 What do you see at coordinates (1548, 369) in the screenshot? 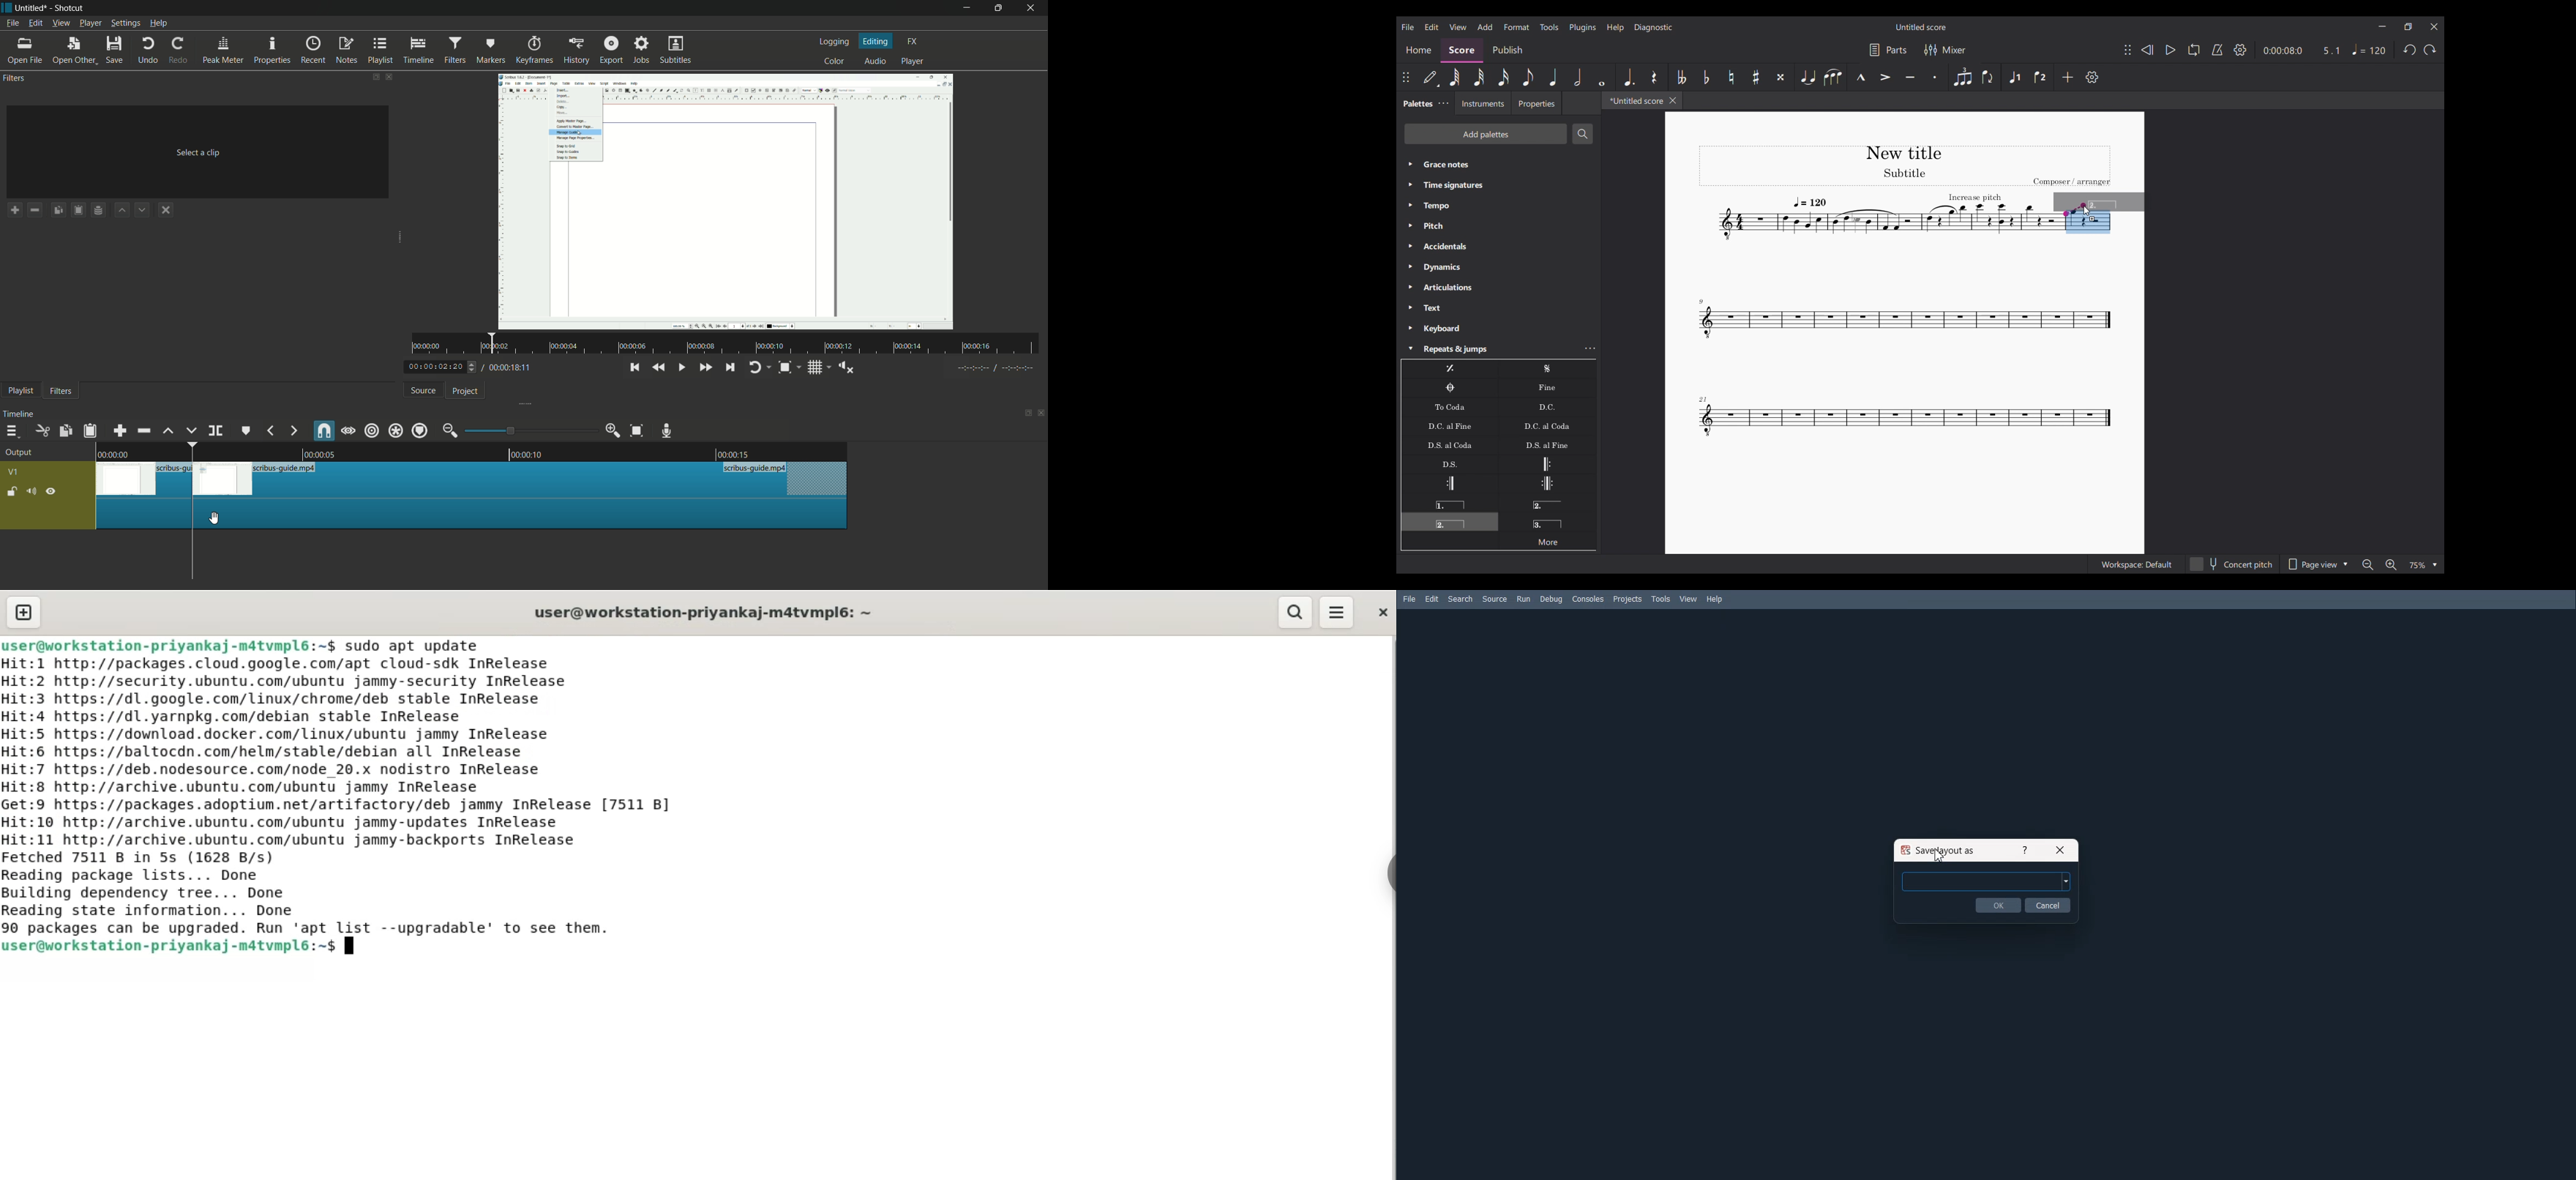
I see `Segno` at bounding box center [1548, 369].